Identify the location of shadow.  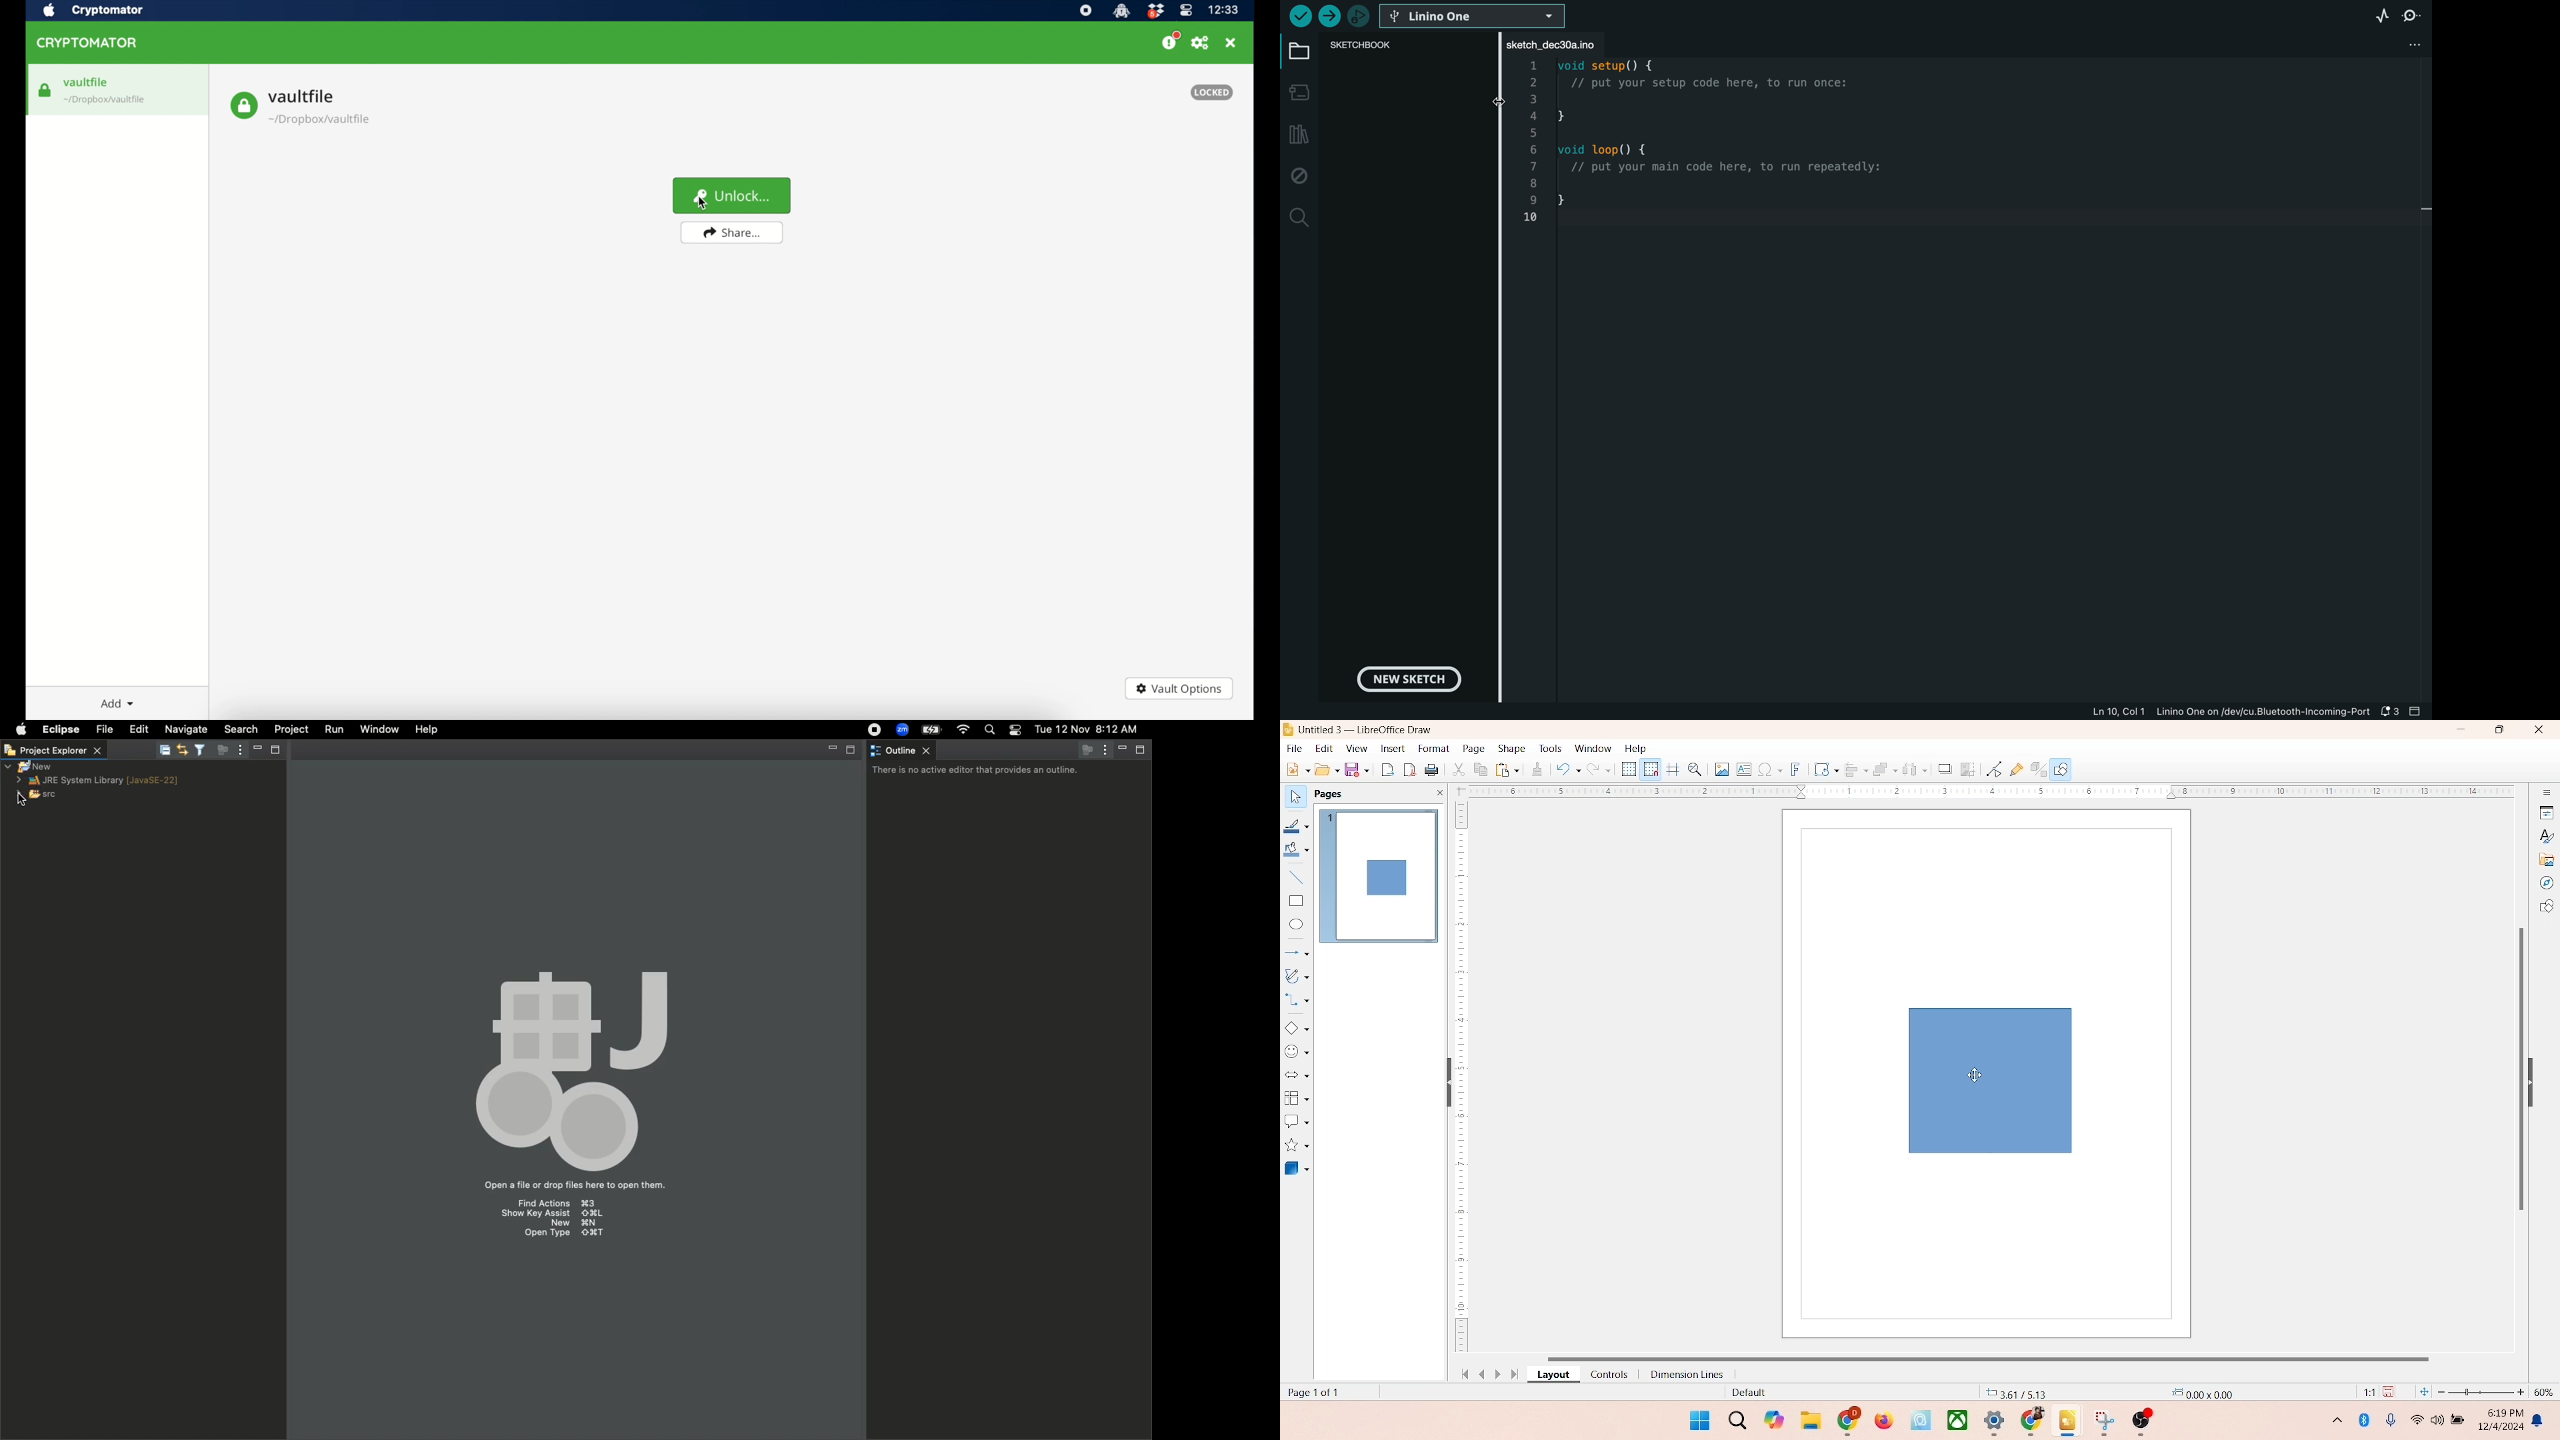
(1942, 767).